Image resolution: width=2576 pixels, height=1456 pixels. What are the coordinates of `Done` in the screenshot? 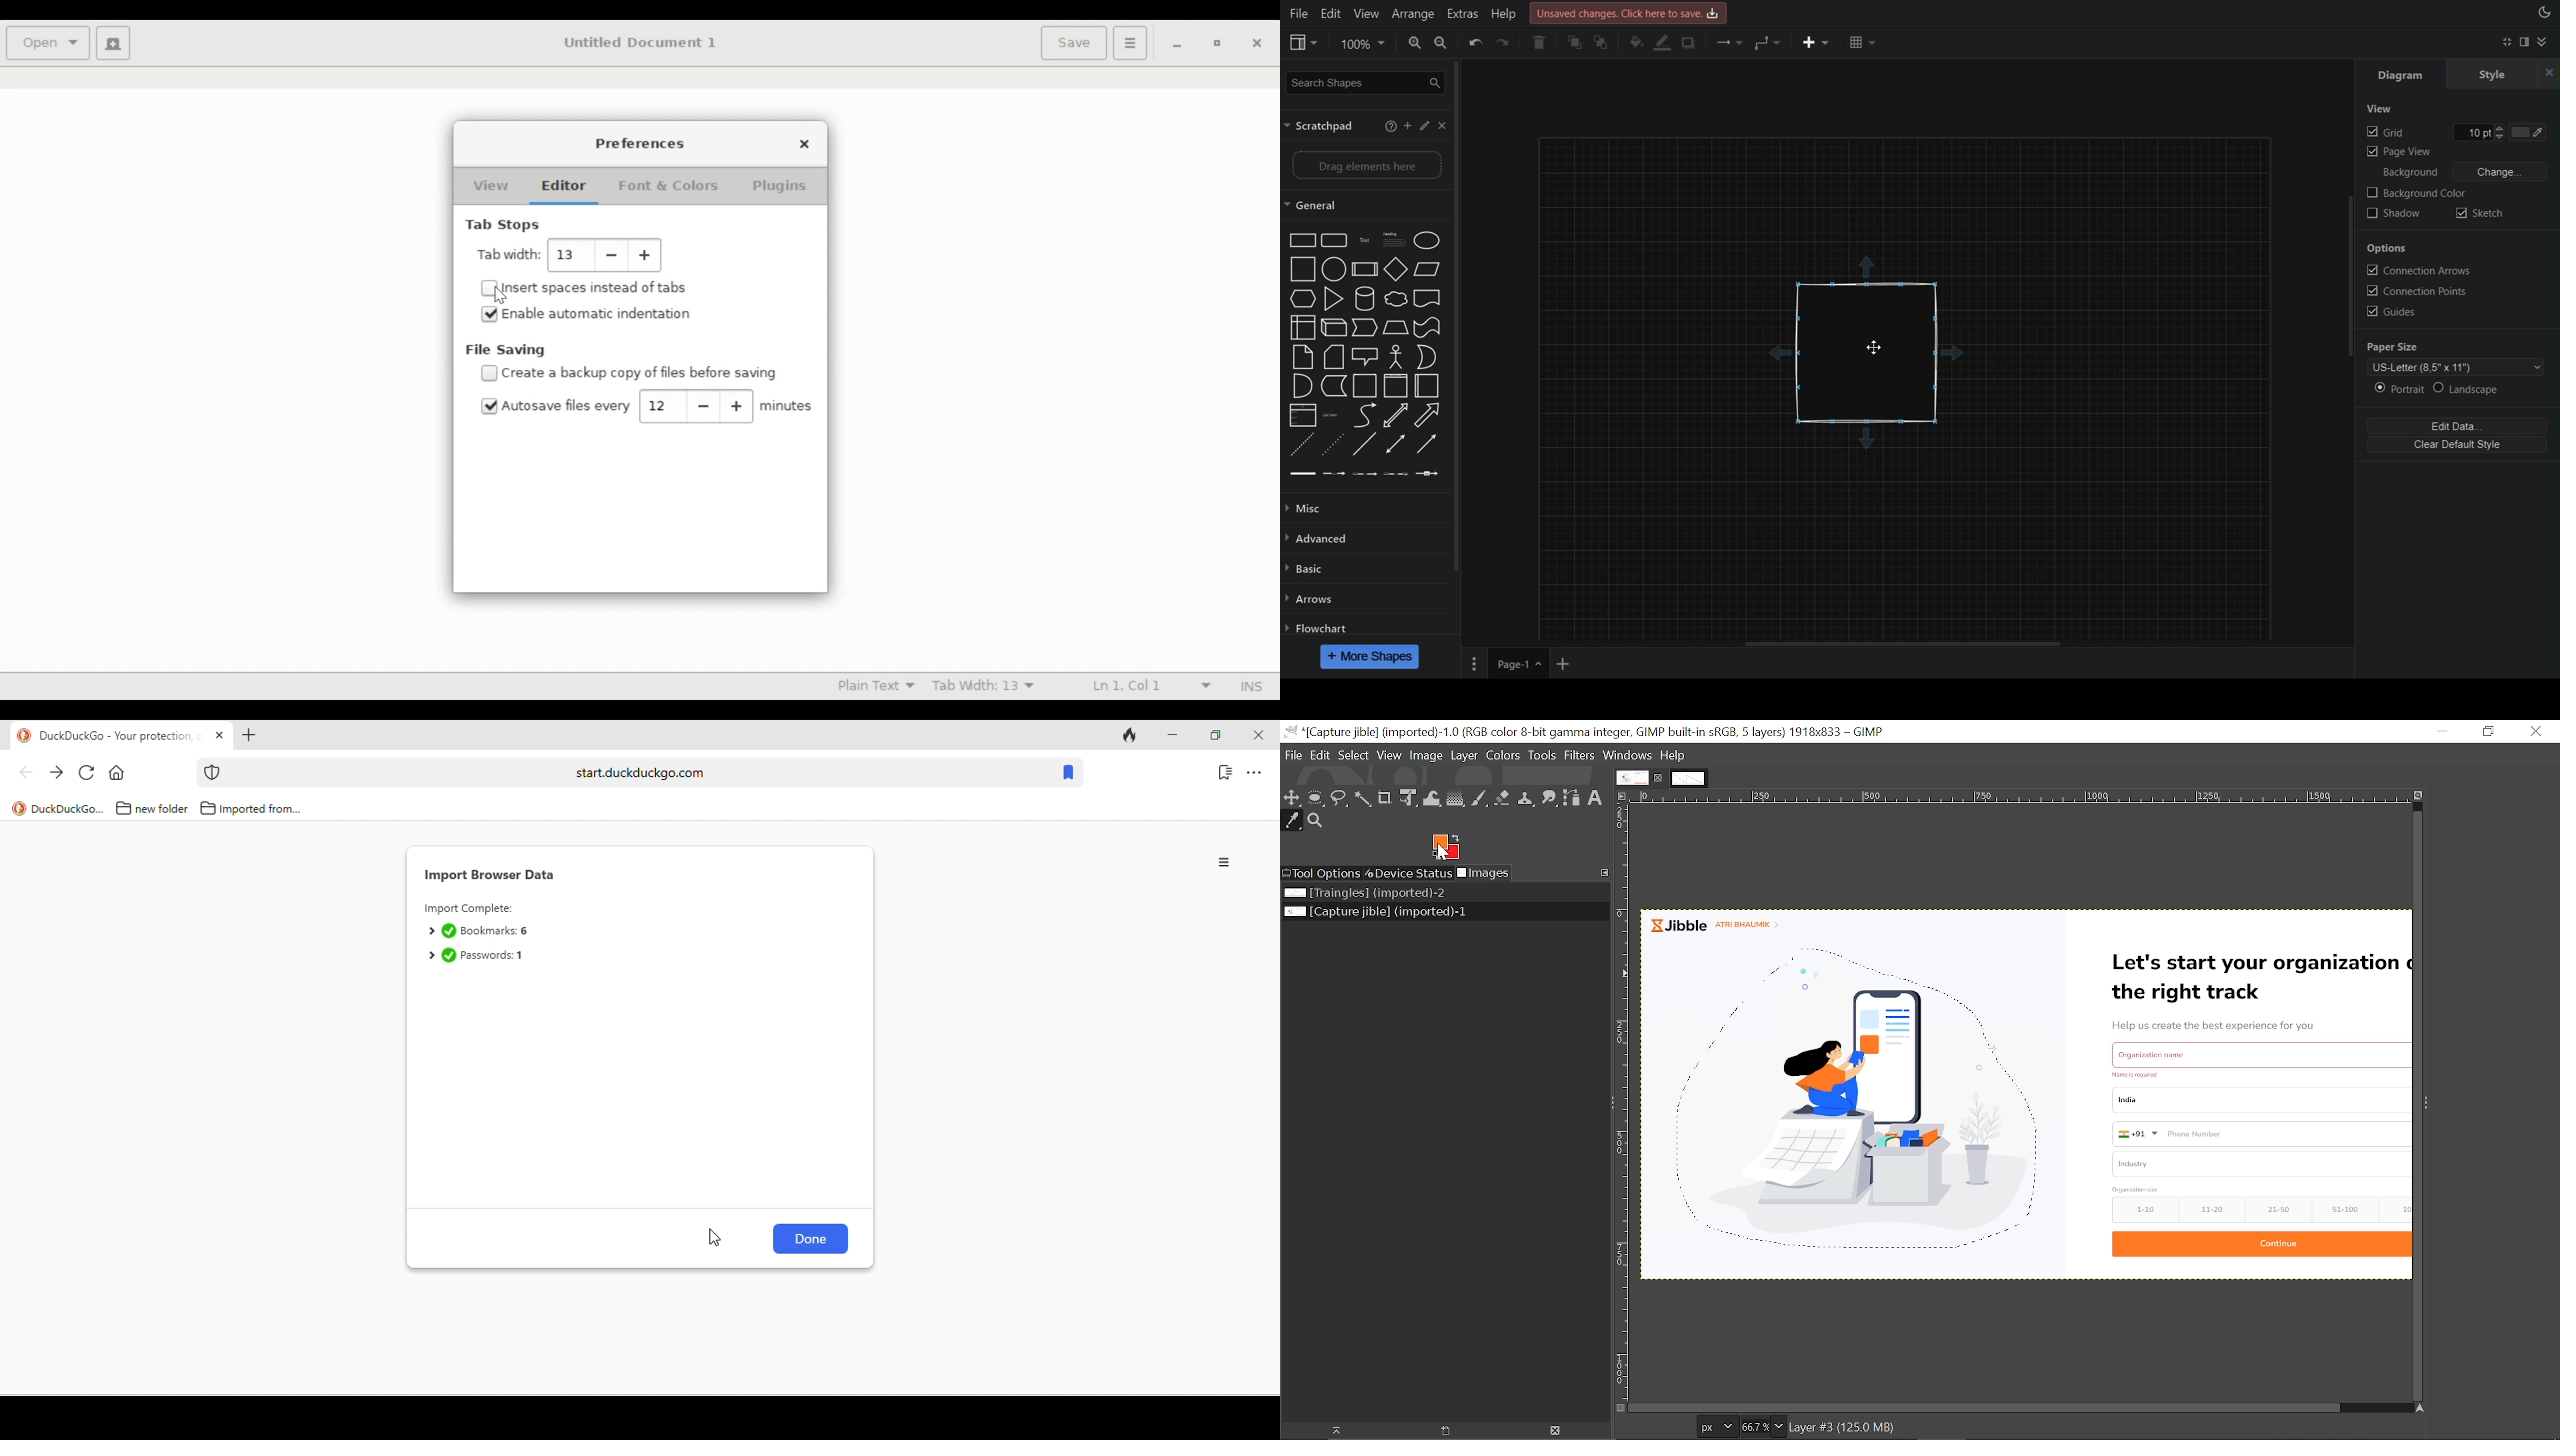 It's located at (812, 1239).